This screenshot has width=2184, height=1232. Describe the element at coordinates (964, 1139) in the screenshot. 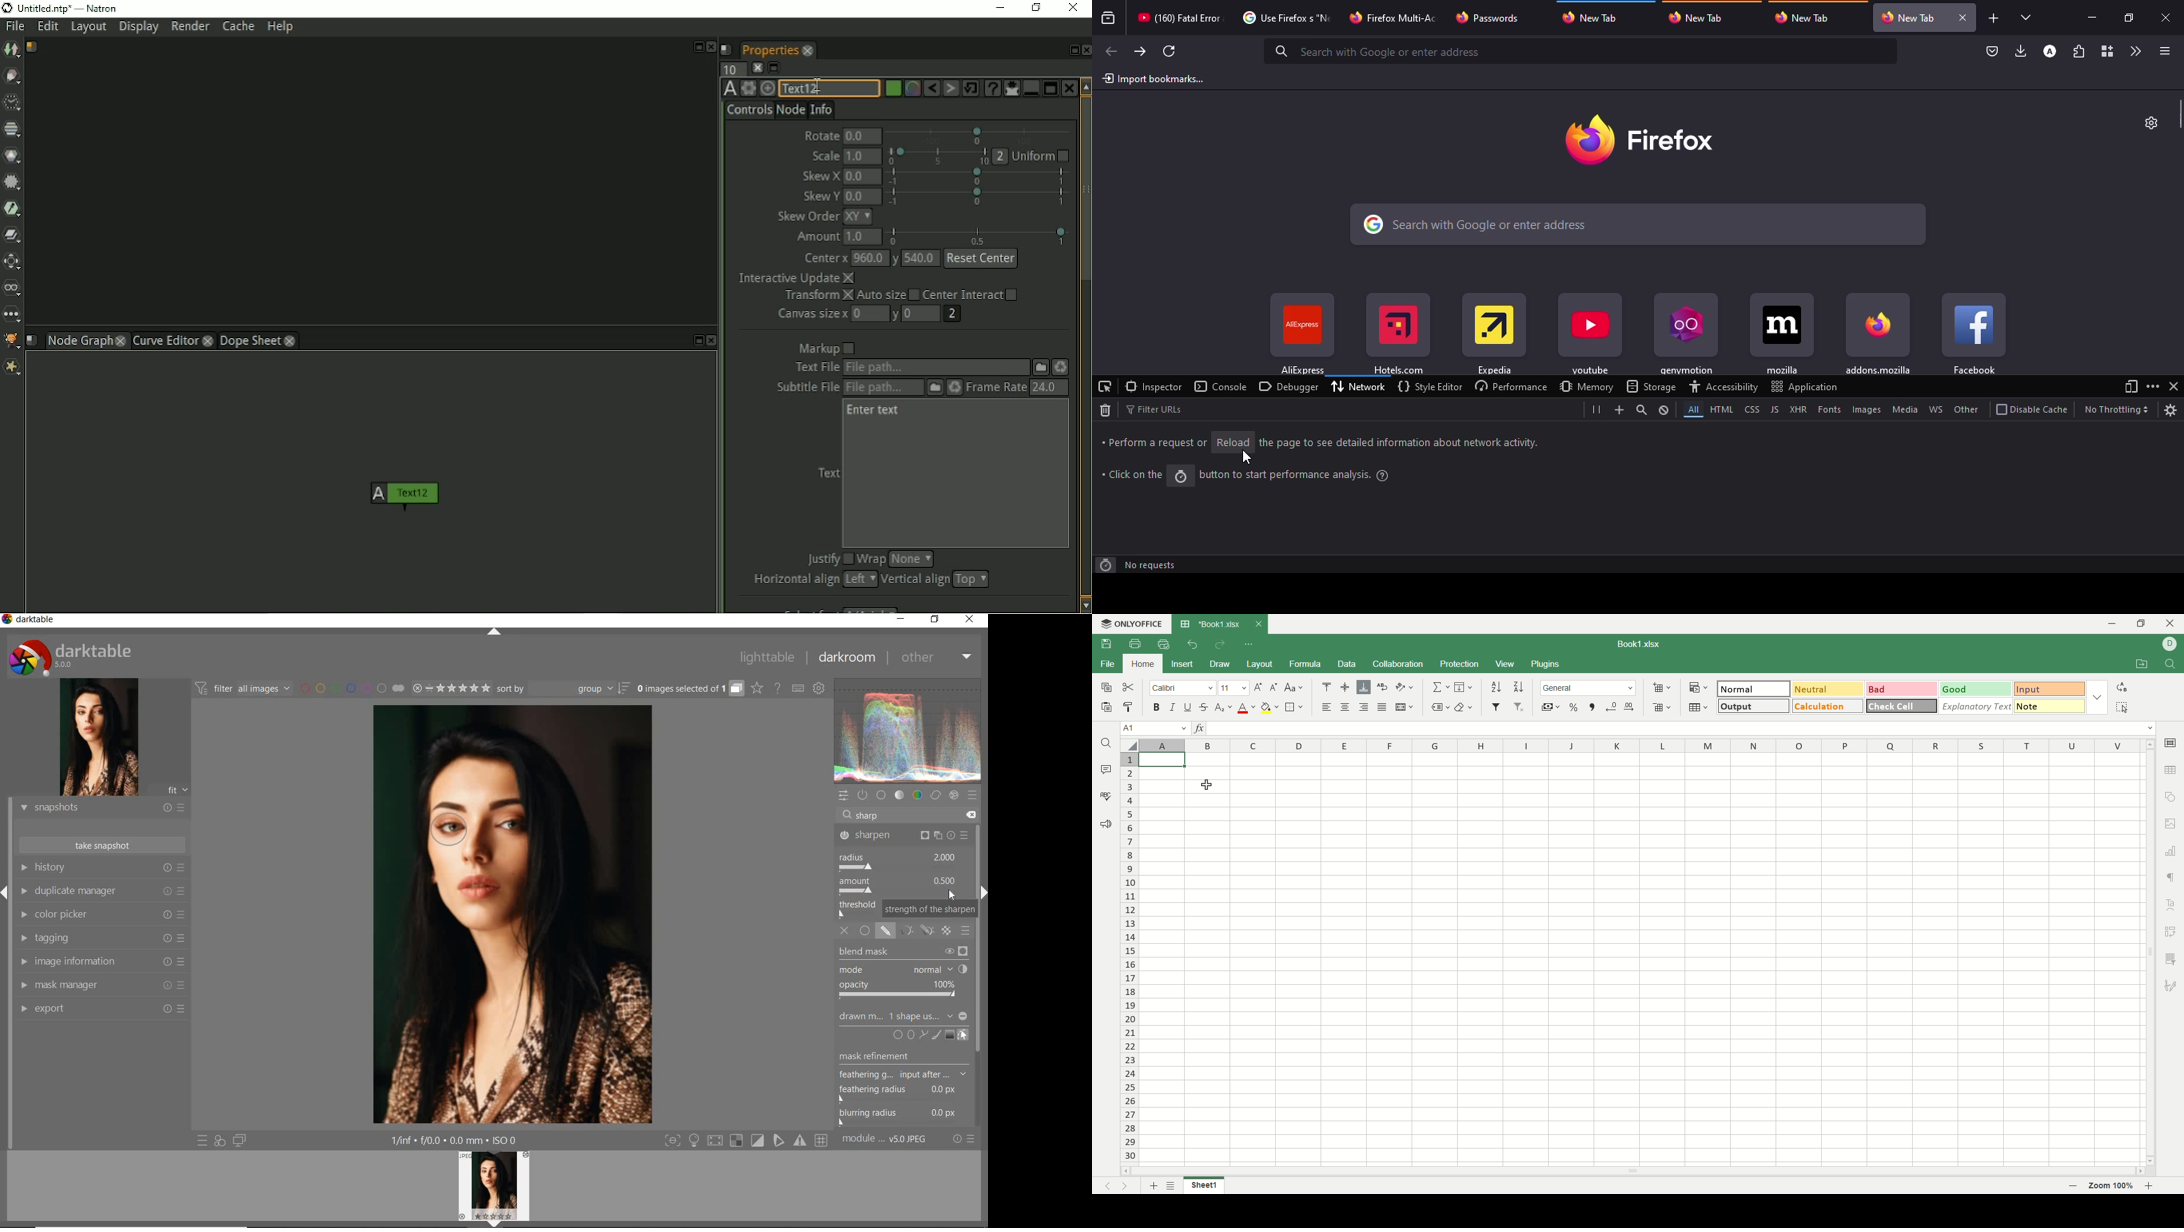

I see `reset or presets and preferences` at that location.